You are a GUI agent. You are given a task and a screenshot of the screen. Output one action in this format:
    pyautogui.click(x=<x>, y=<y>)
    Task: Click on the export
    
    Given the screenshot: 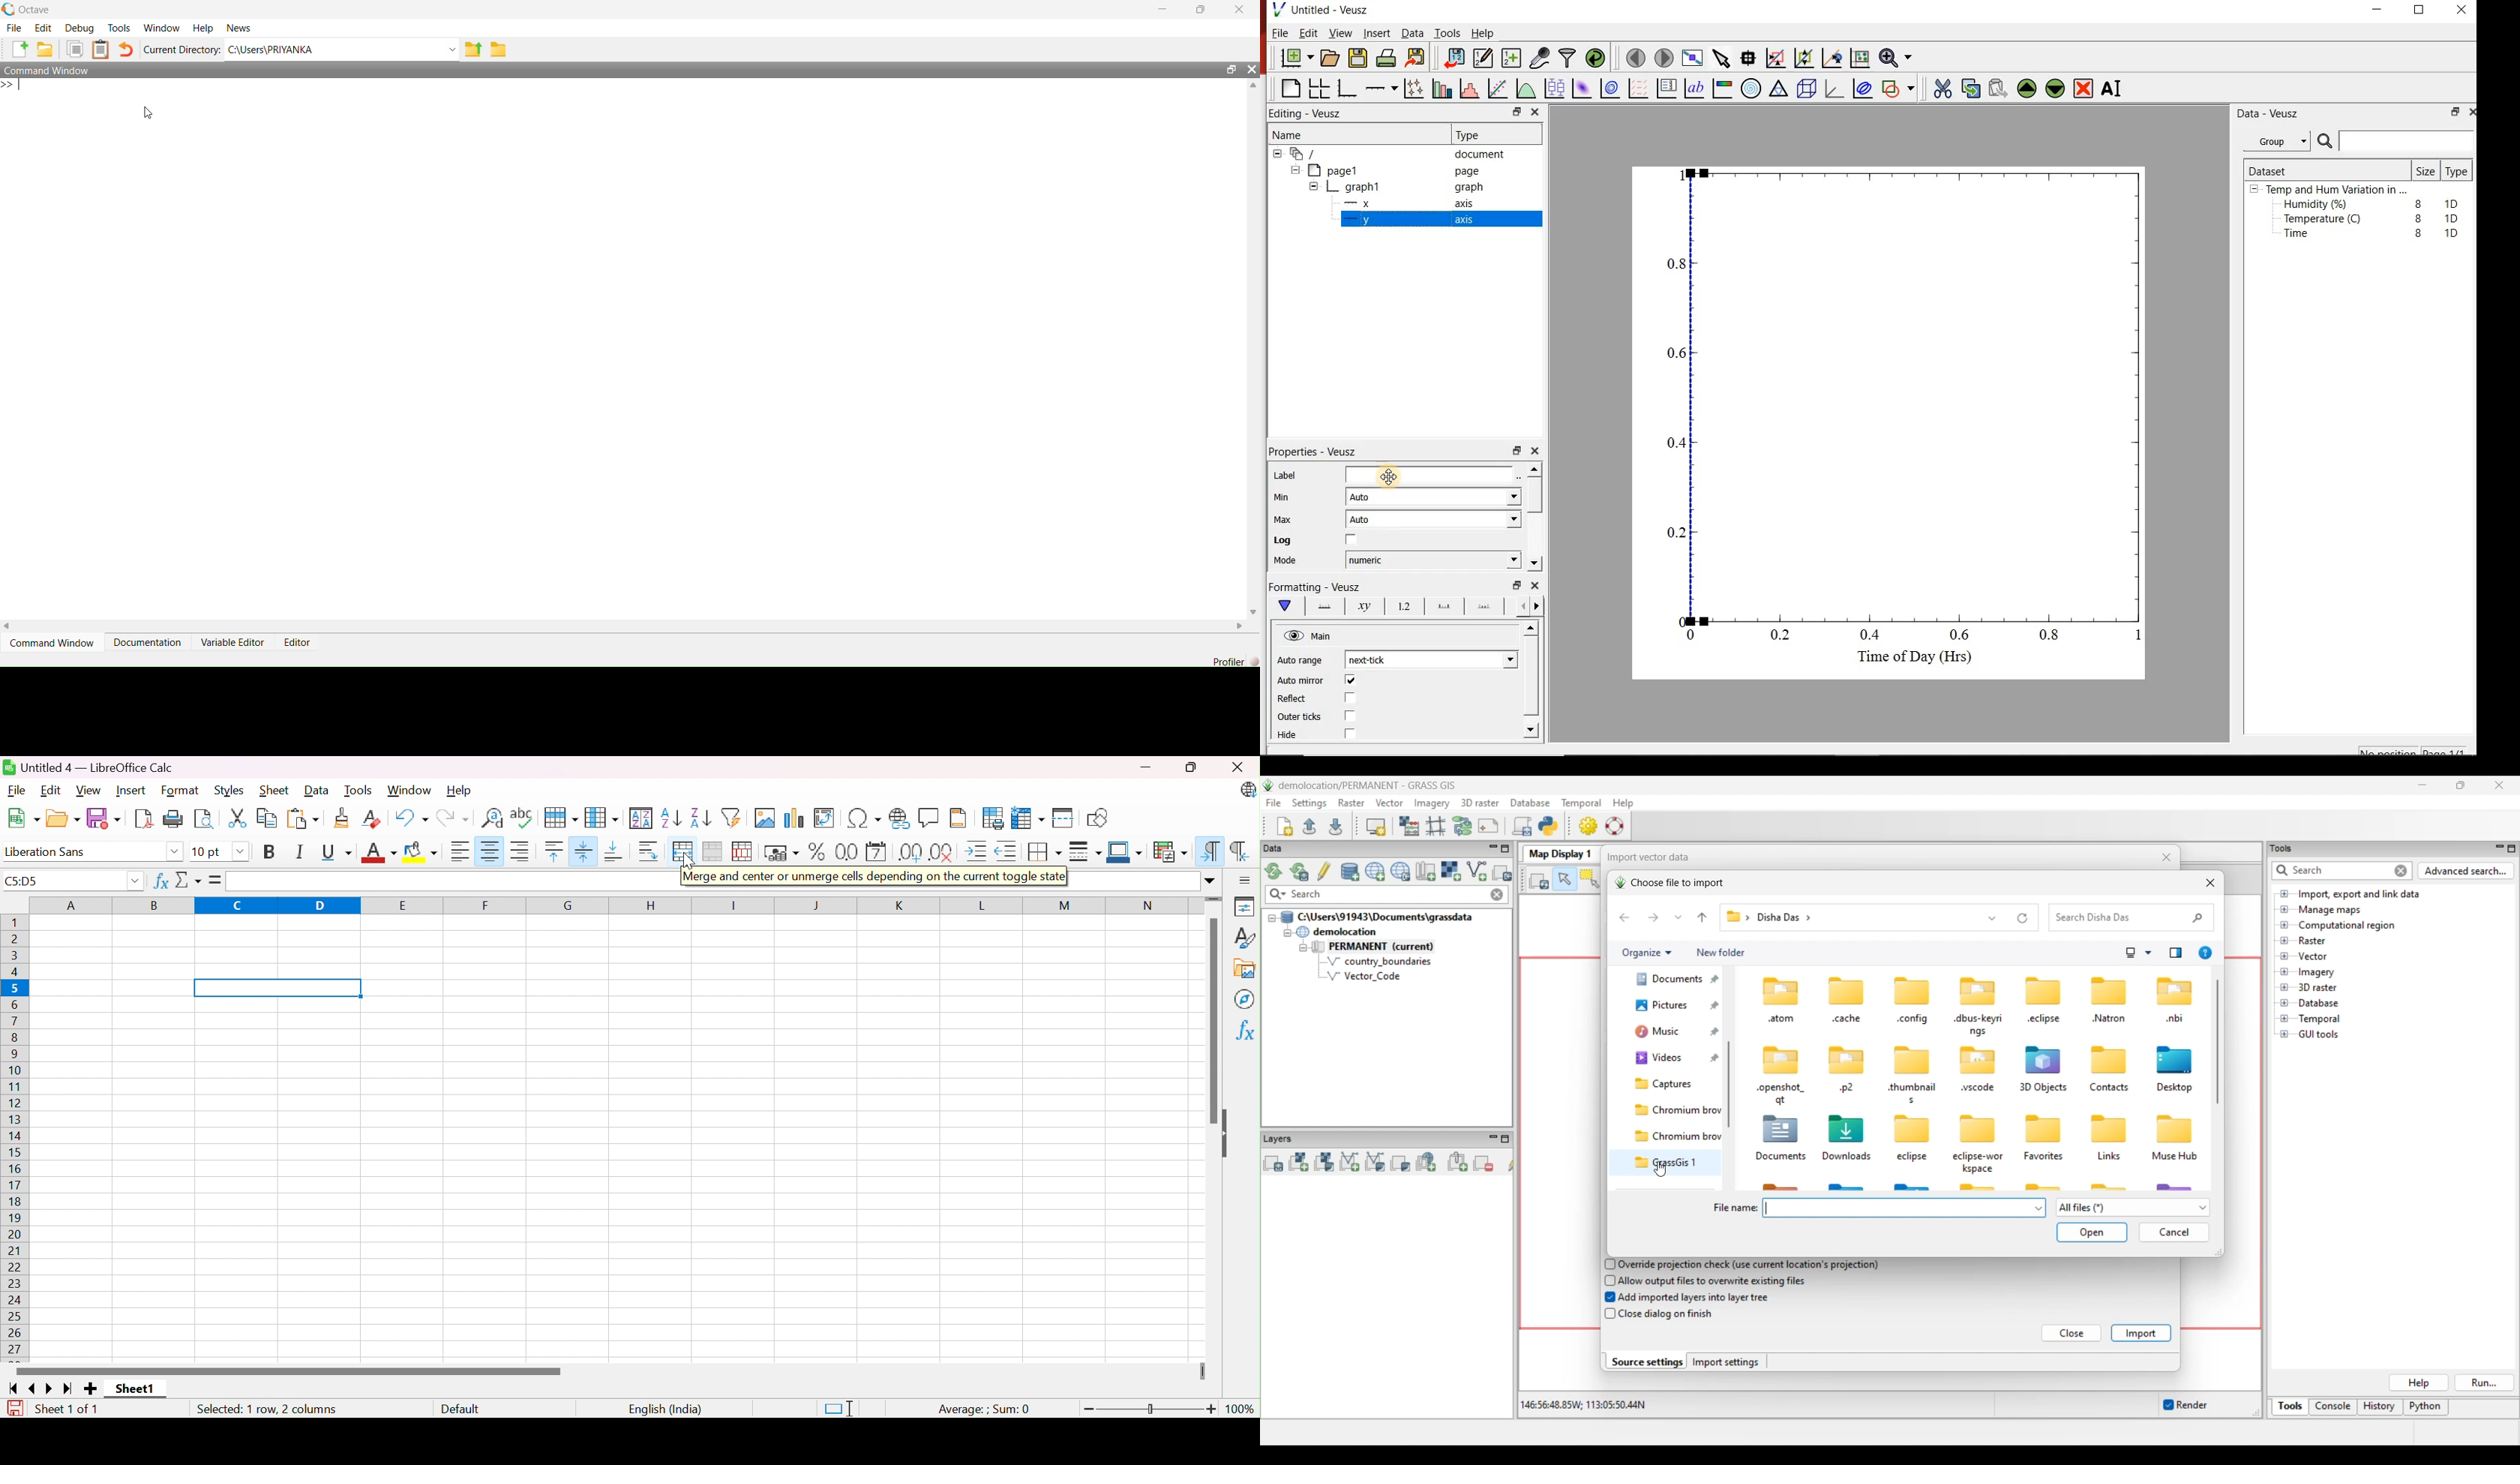 What is the action you would take?
    pyautogui.click(x=474, y=53)
    